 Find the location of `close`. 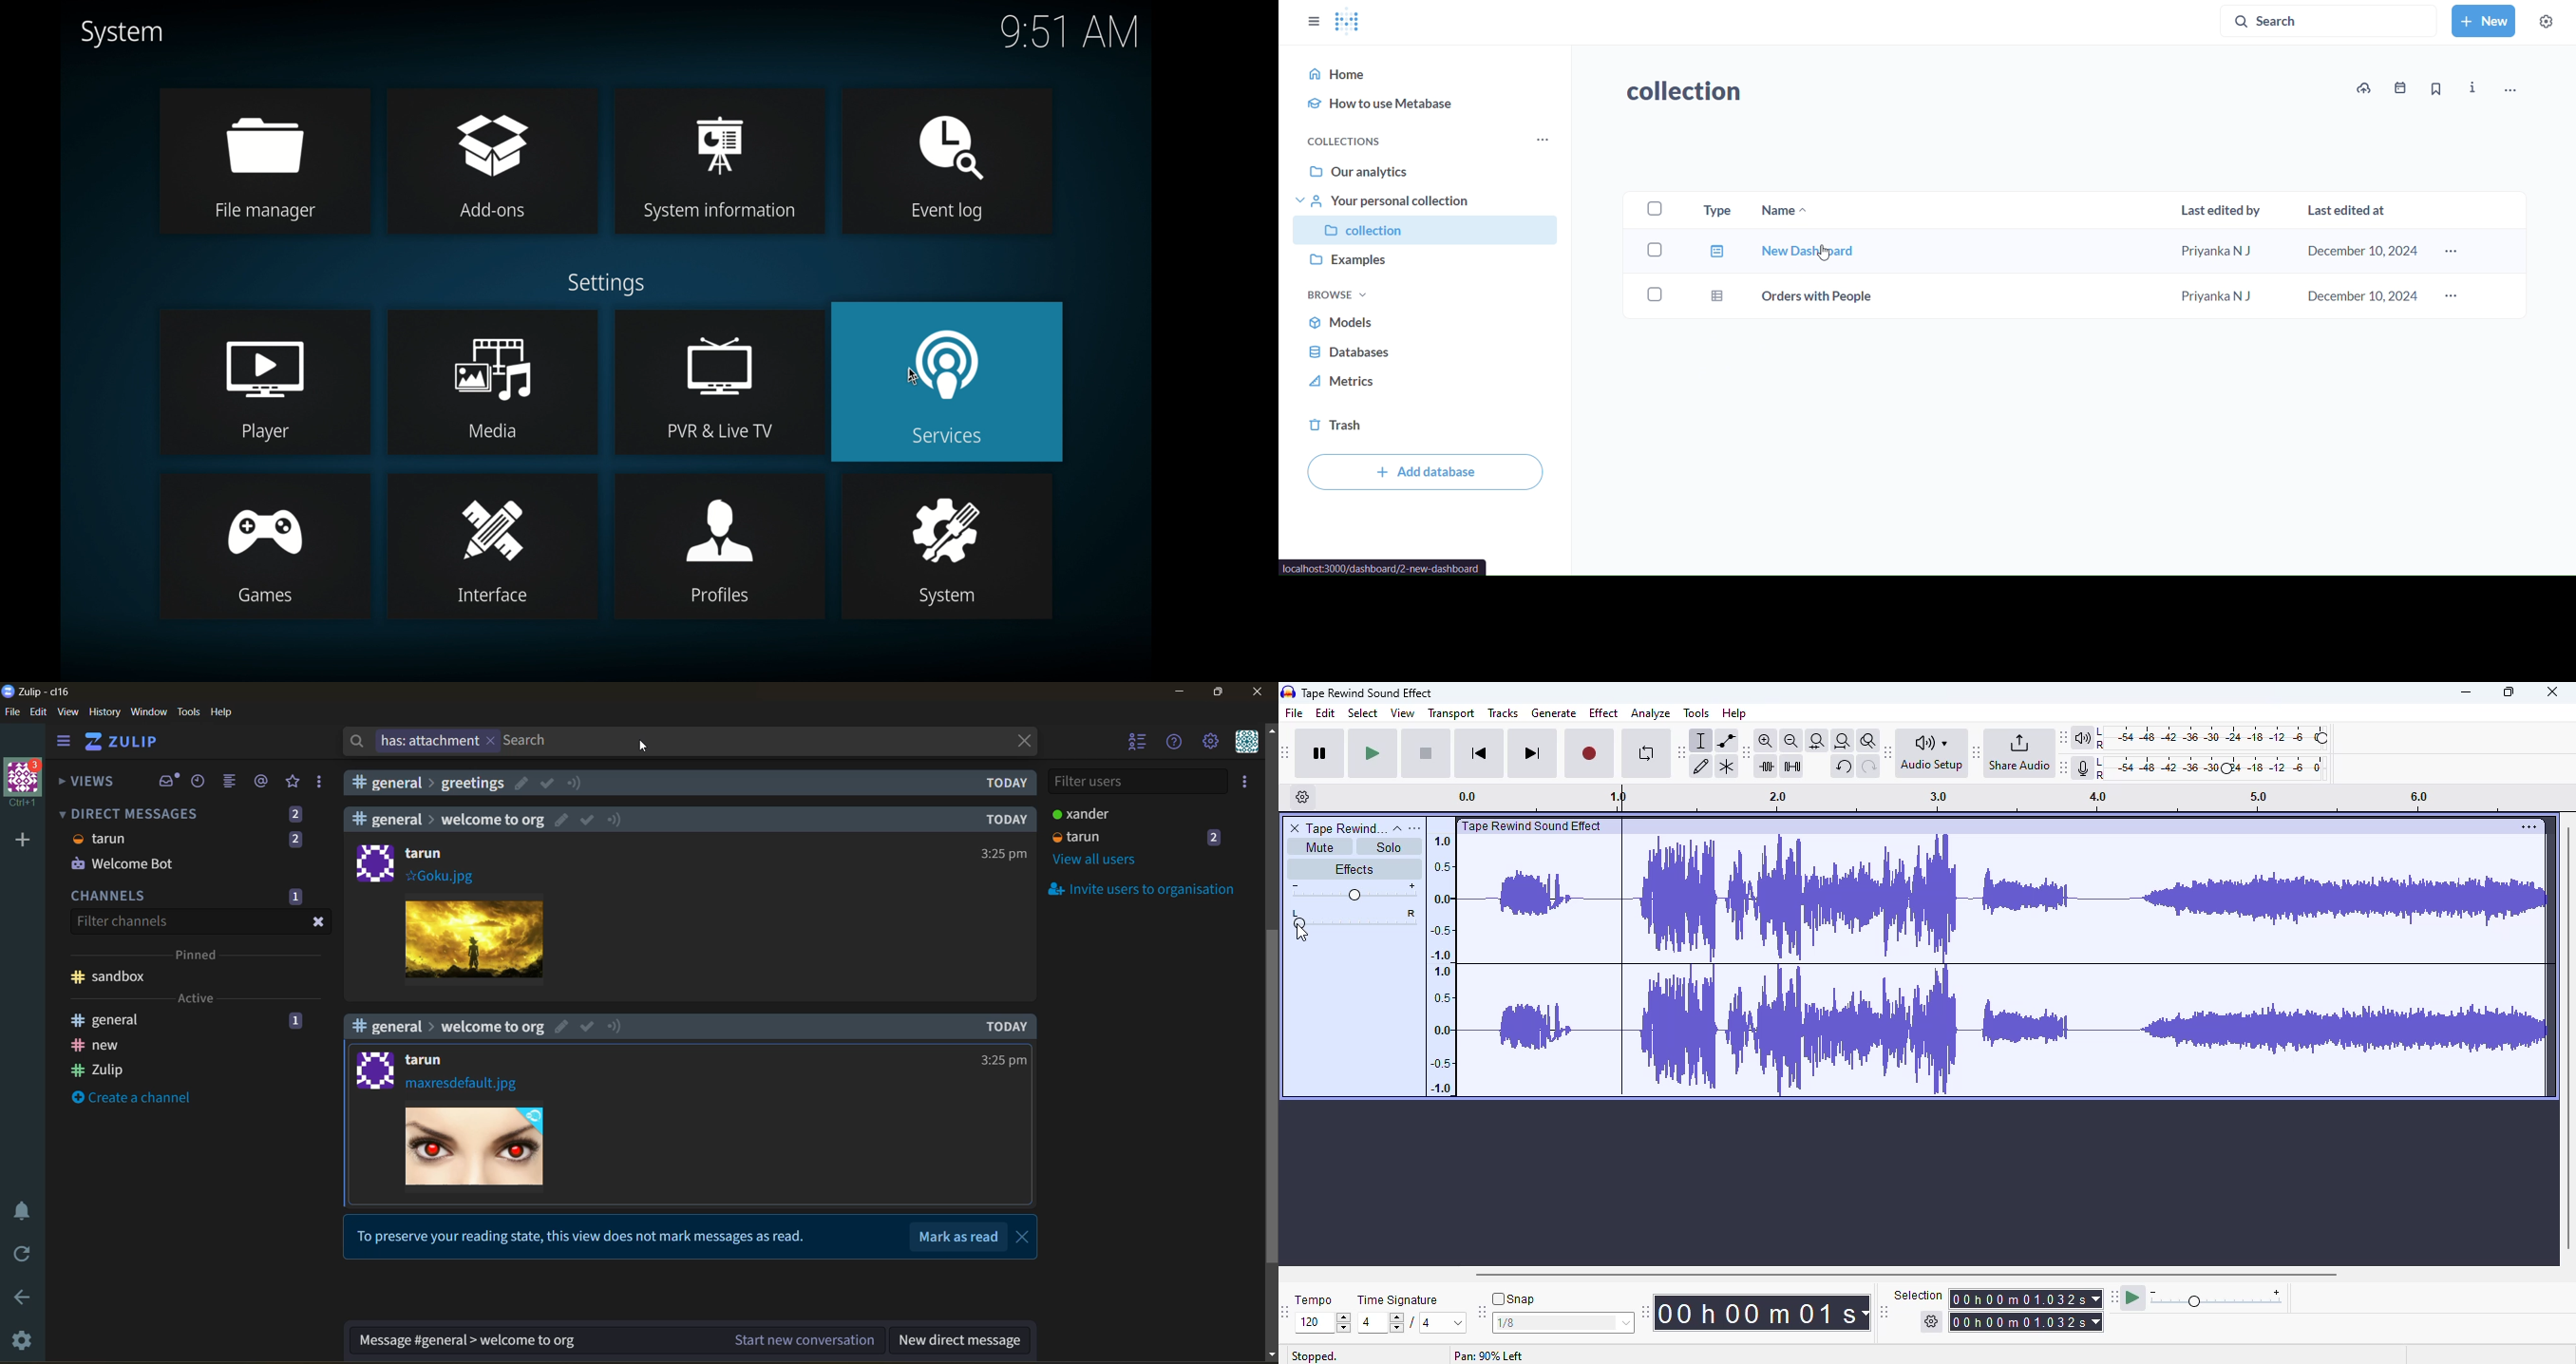

close is located at coordinates (1259, 692).